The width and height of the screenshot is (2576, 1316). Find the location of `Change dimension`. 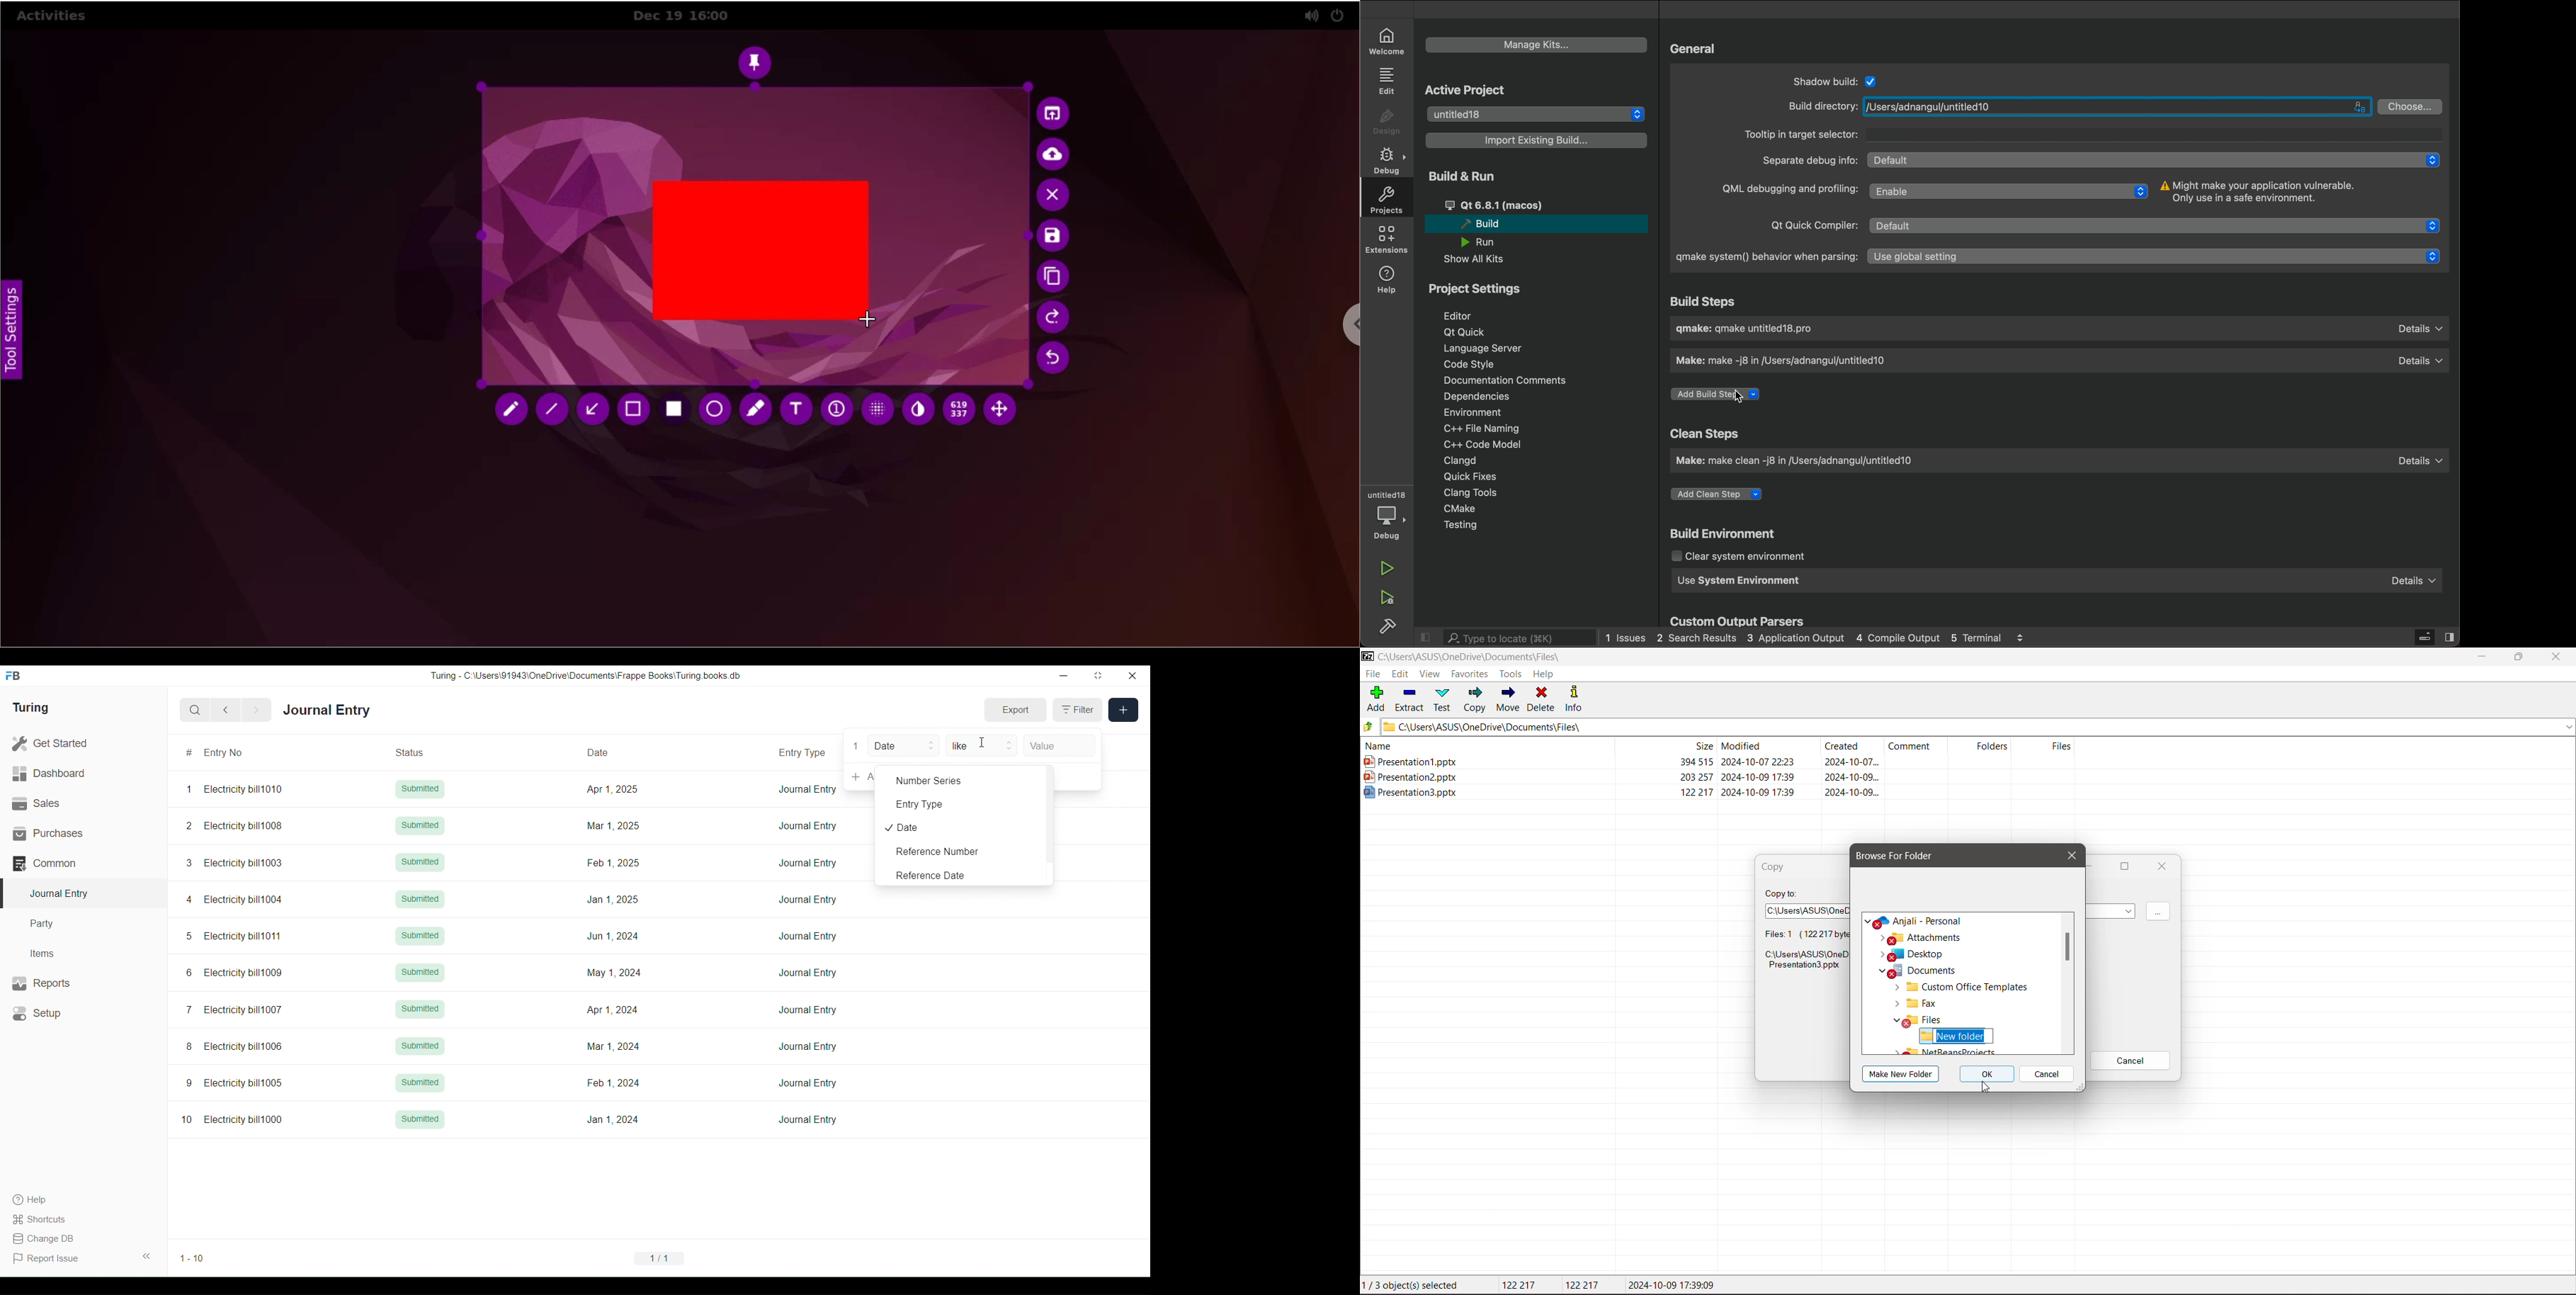

Change dimension is located at coordinates (1099, 675).